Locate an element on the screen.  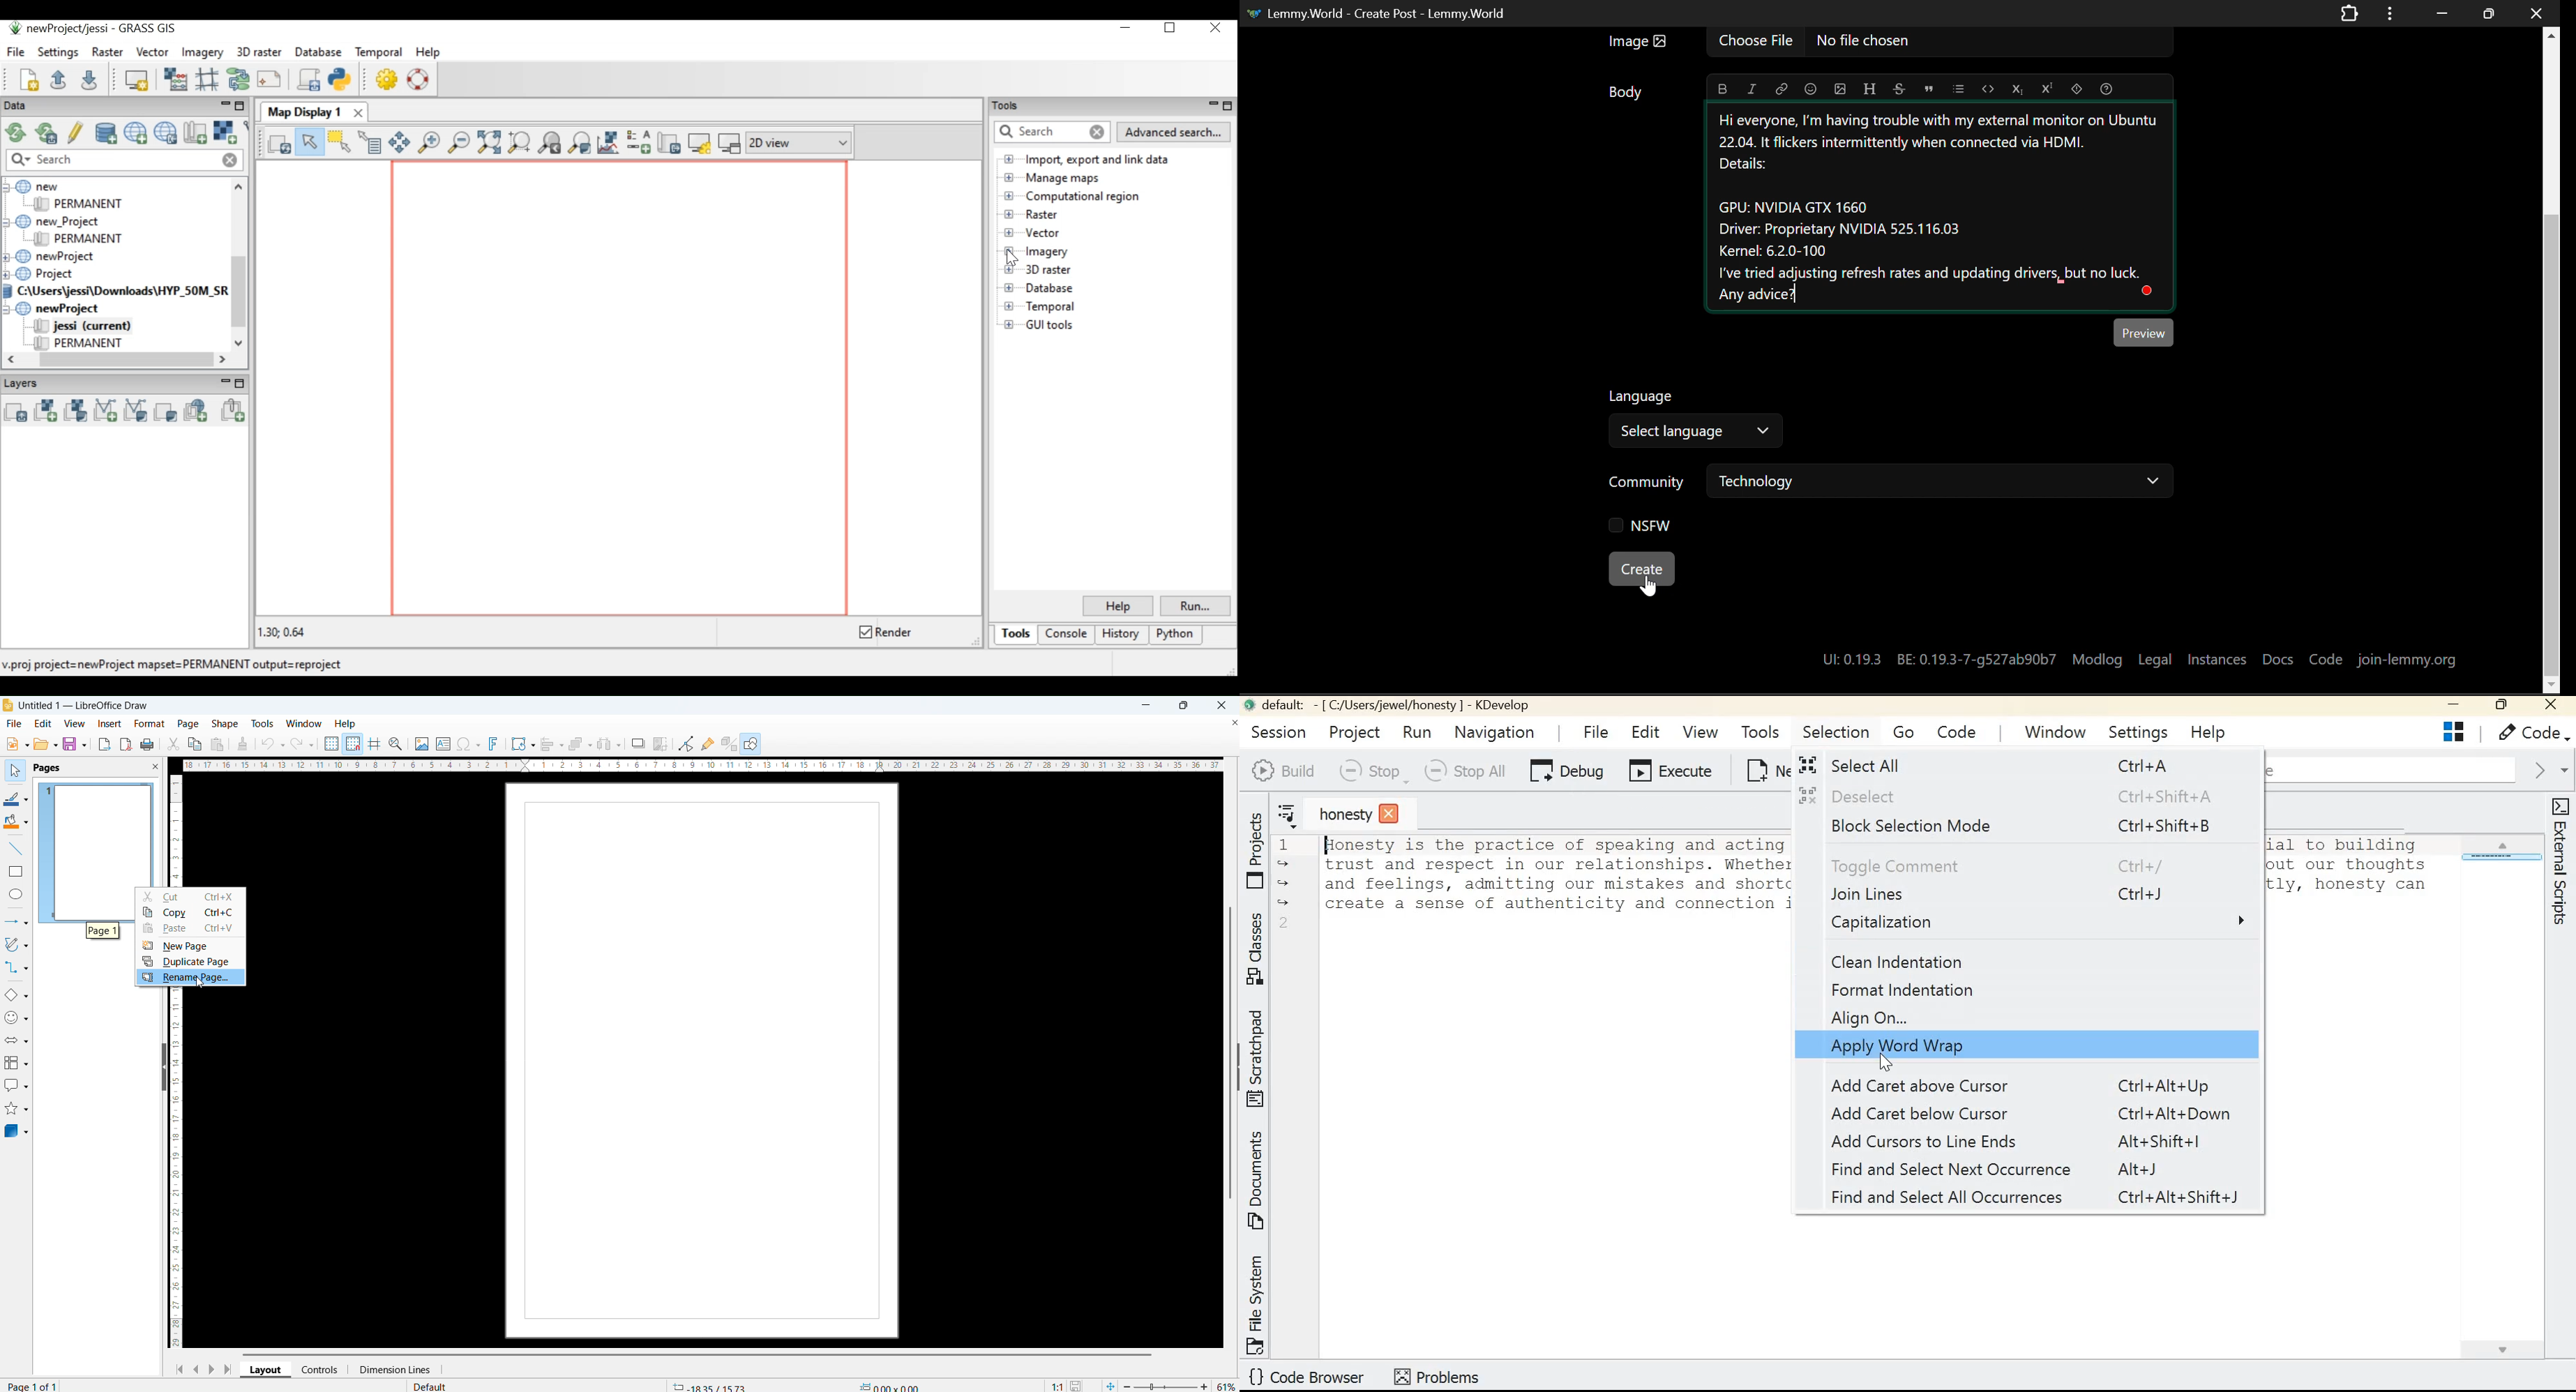
minimize is located at coordinates (1147, 706).